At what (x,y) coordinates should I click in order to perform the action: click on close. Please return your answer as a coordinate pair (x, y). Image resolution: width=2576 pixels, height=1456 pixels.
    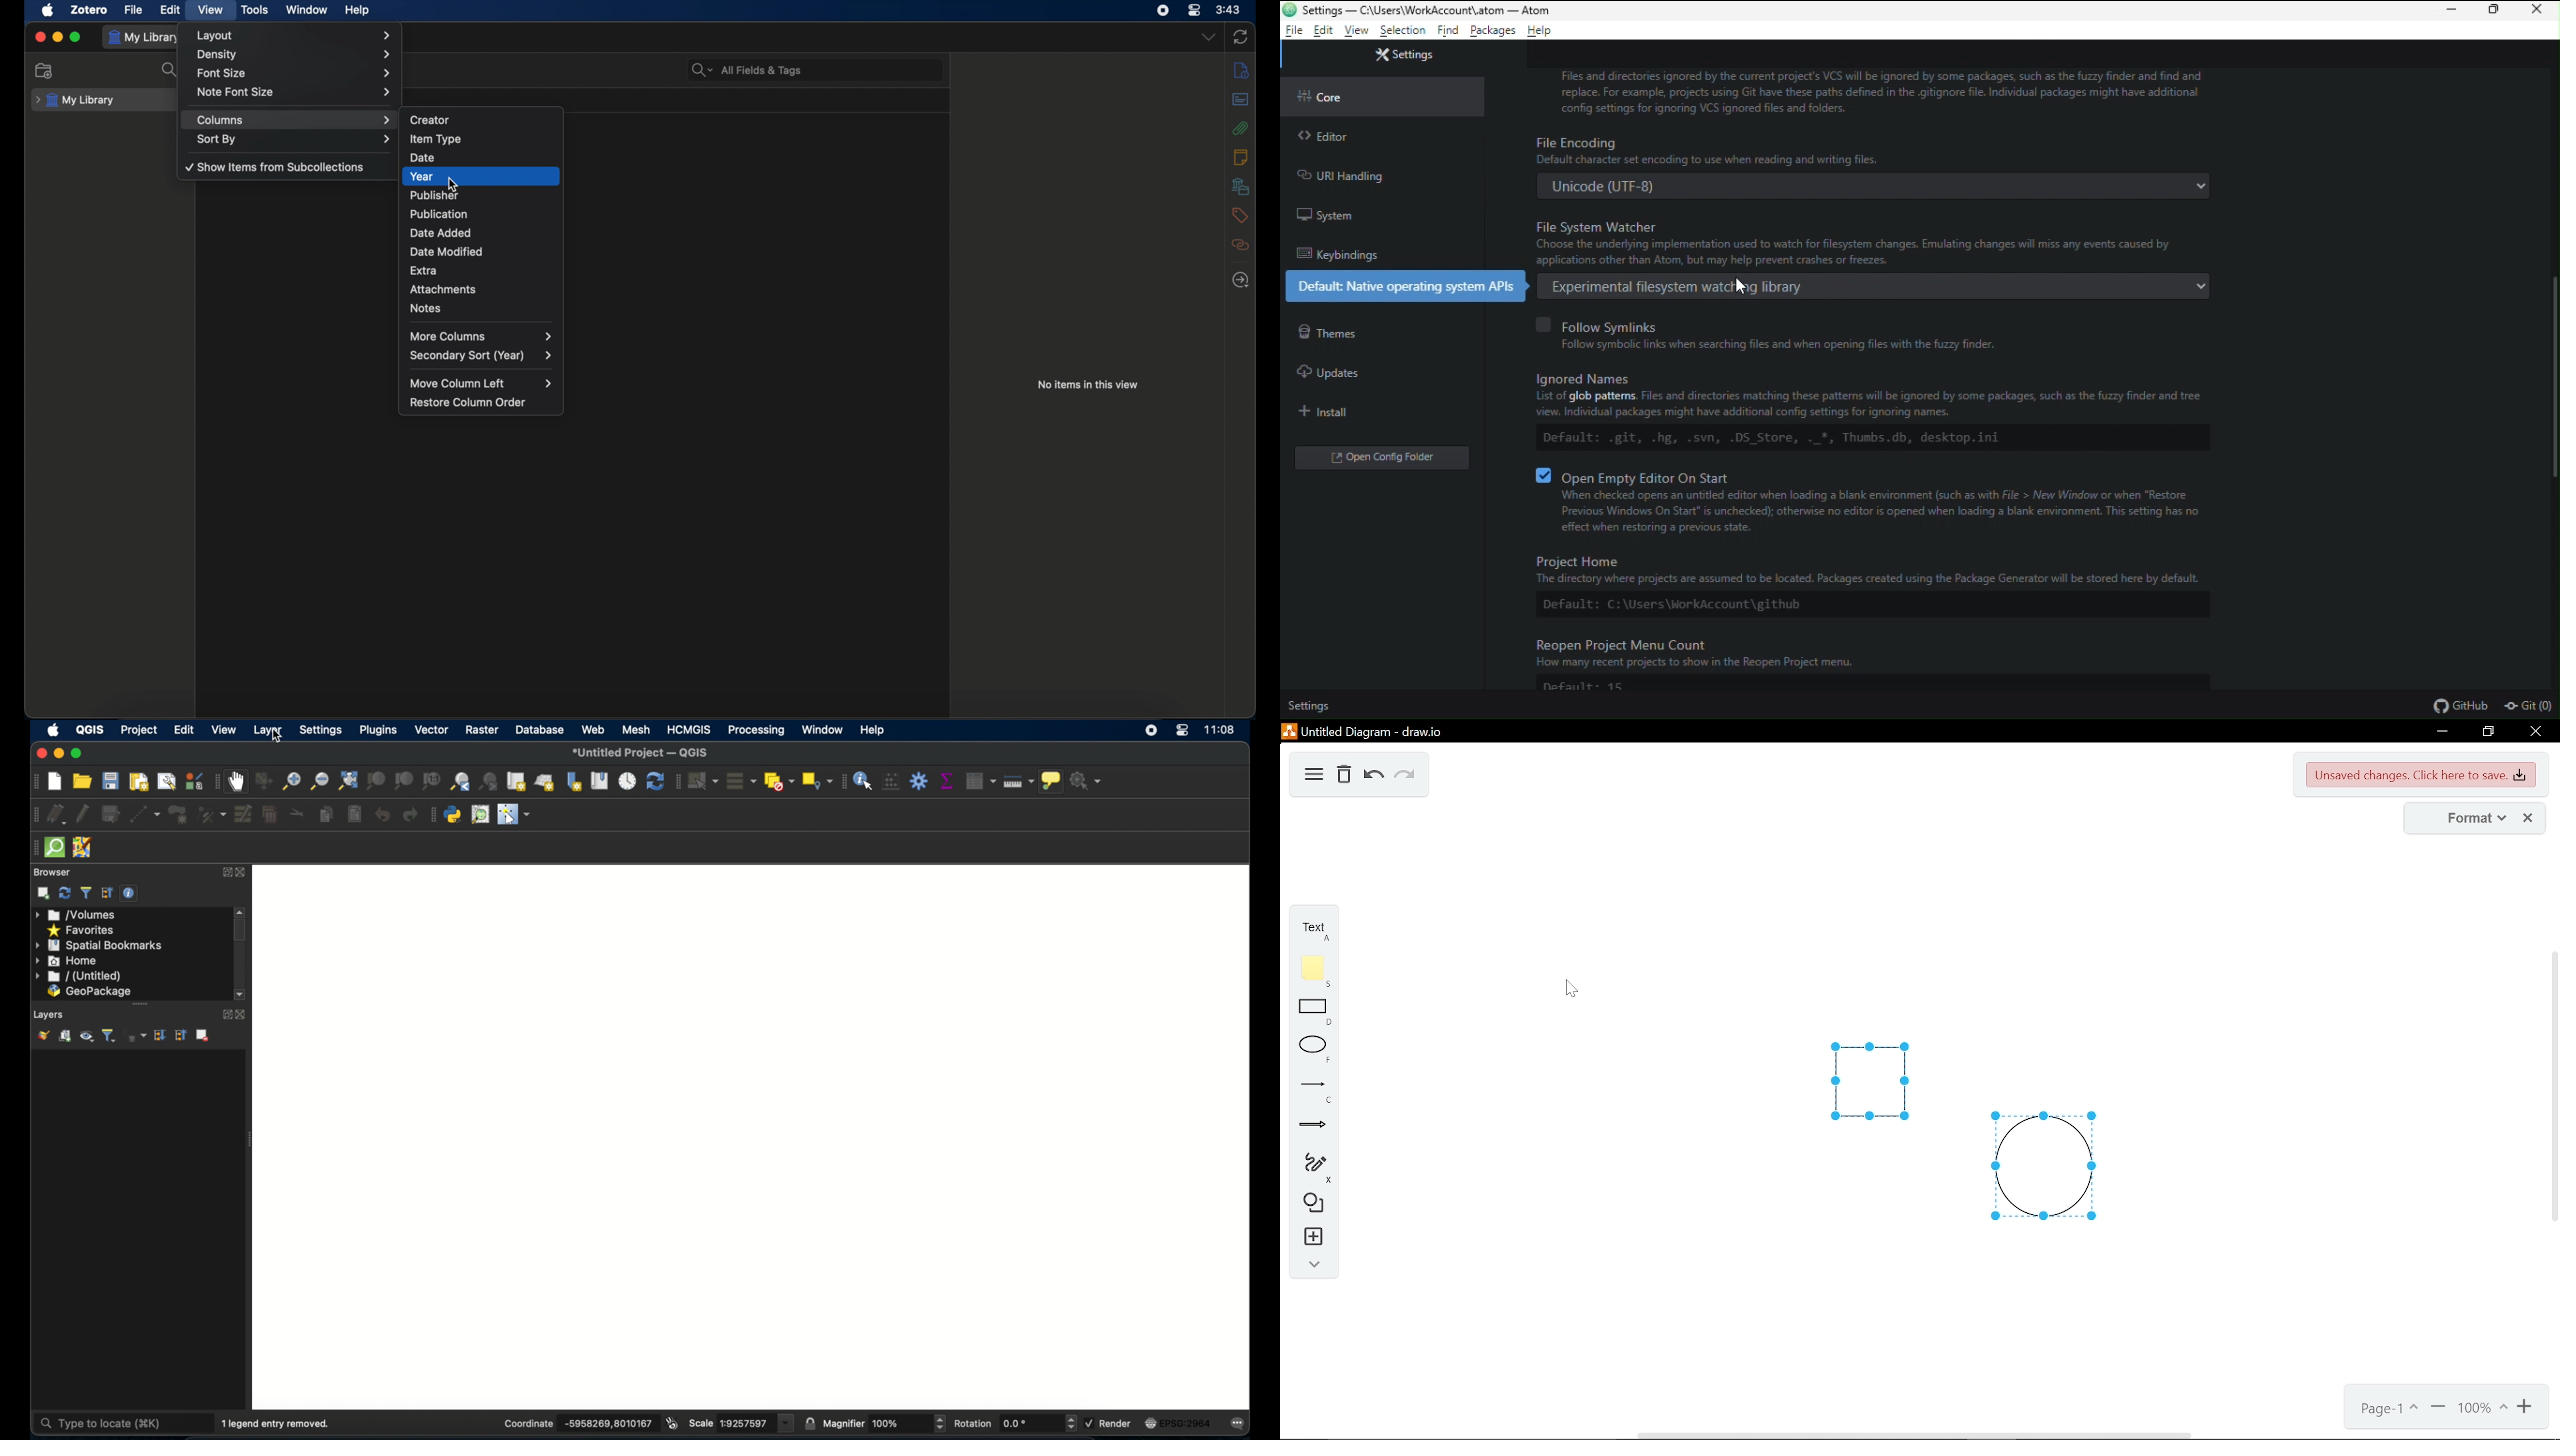
    Looking at the image, I should click on (243, 1015).